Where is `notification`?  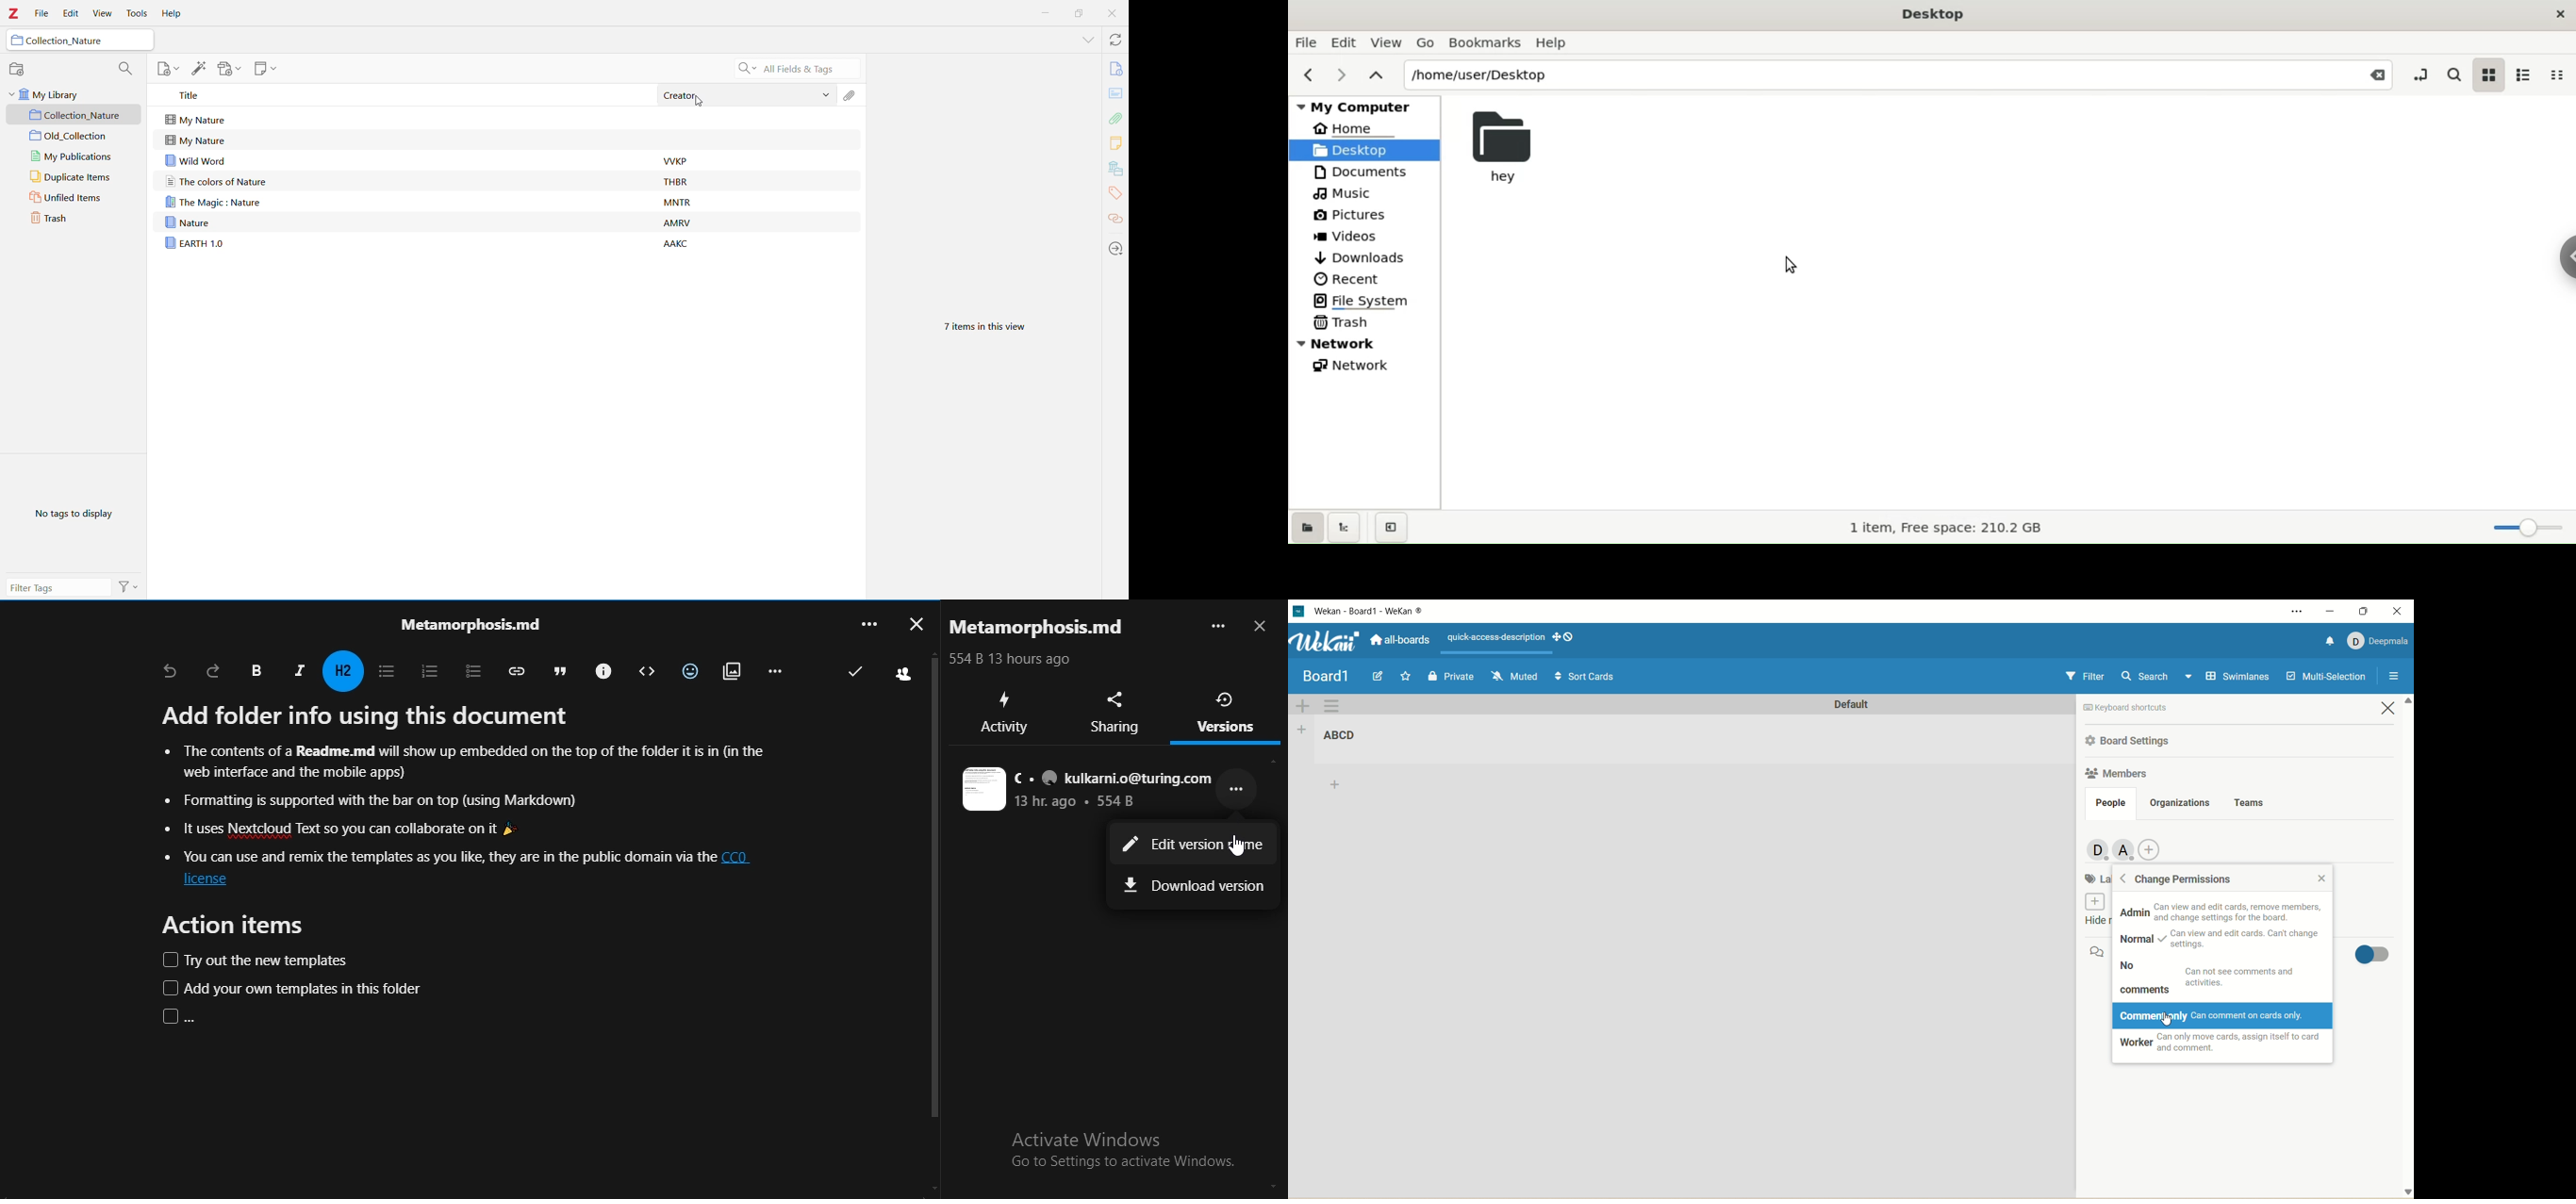
notification is located at coordinates (2328, 640).